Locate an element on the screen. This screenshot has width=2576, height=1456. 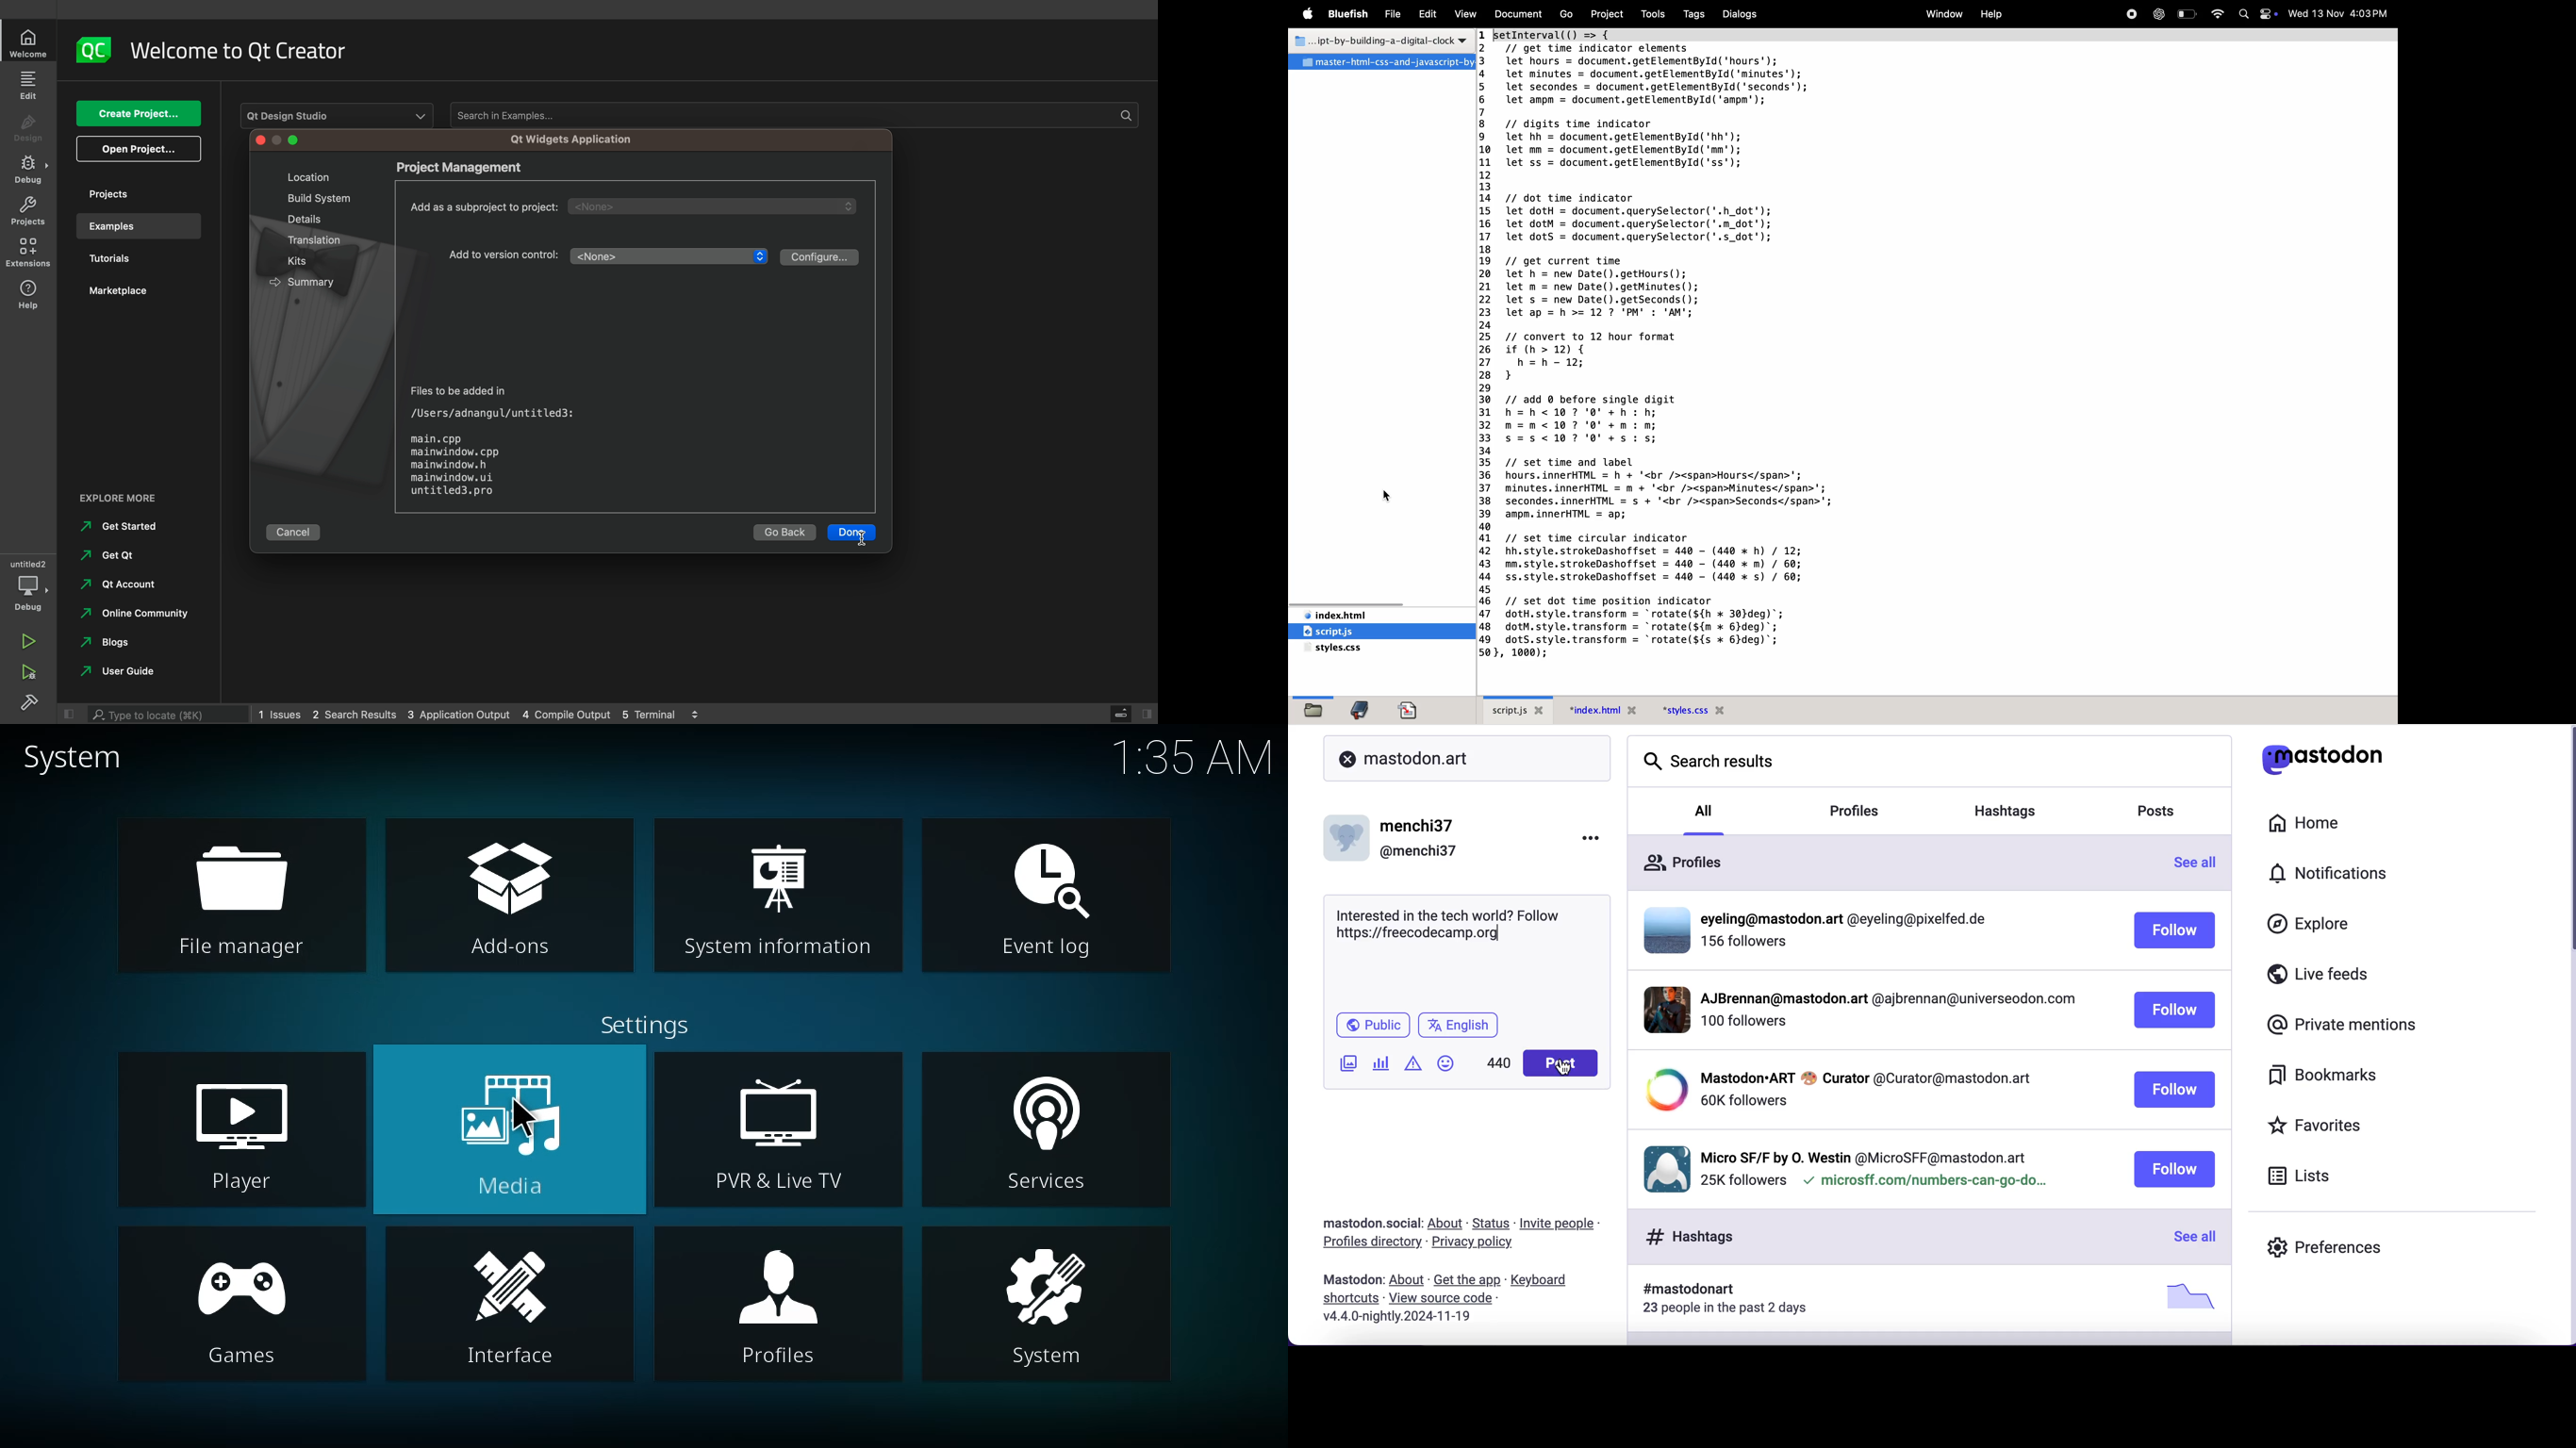
add image is located at coordinates (1350, 1066).